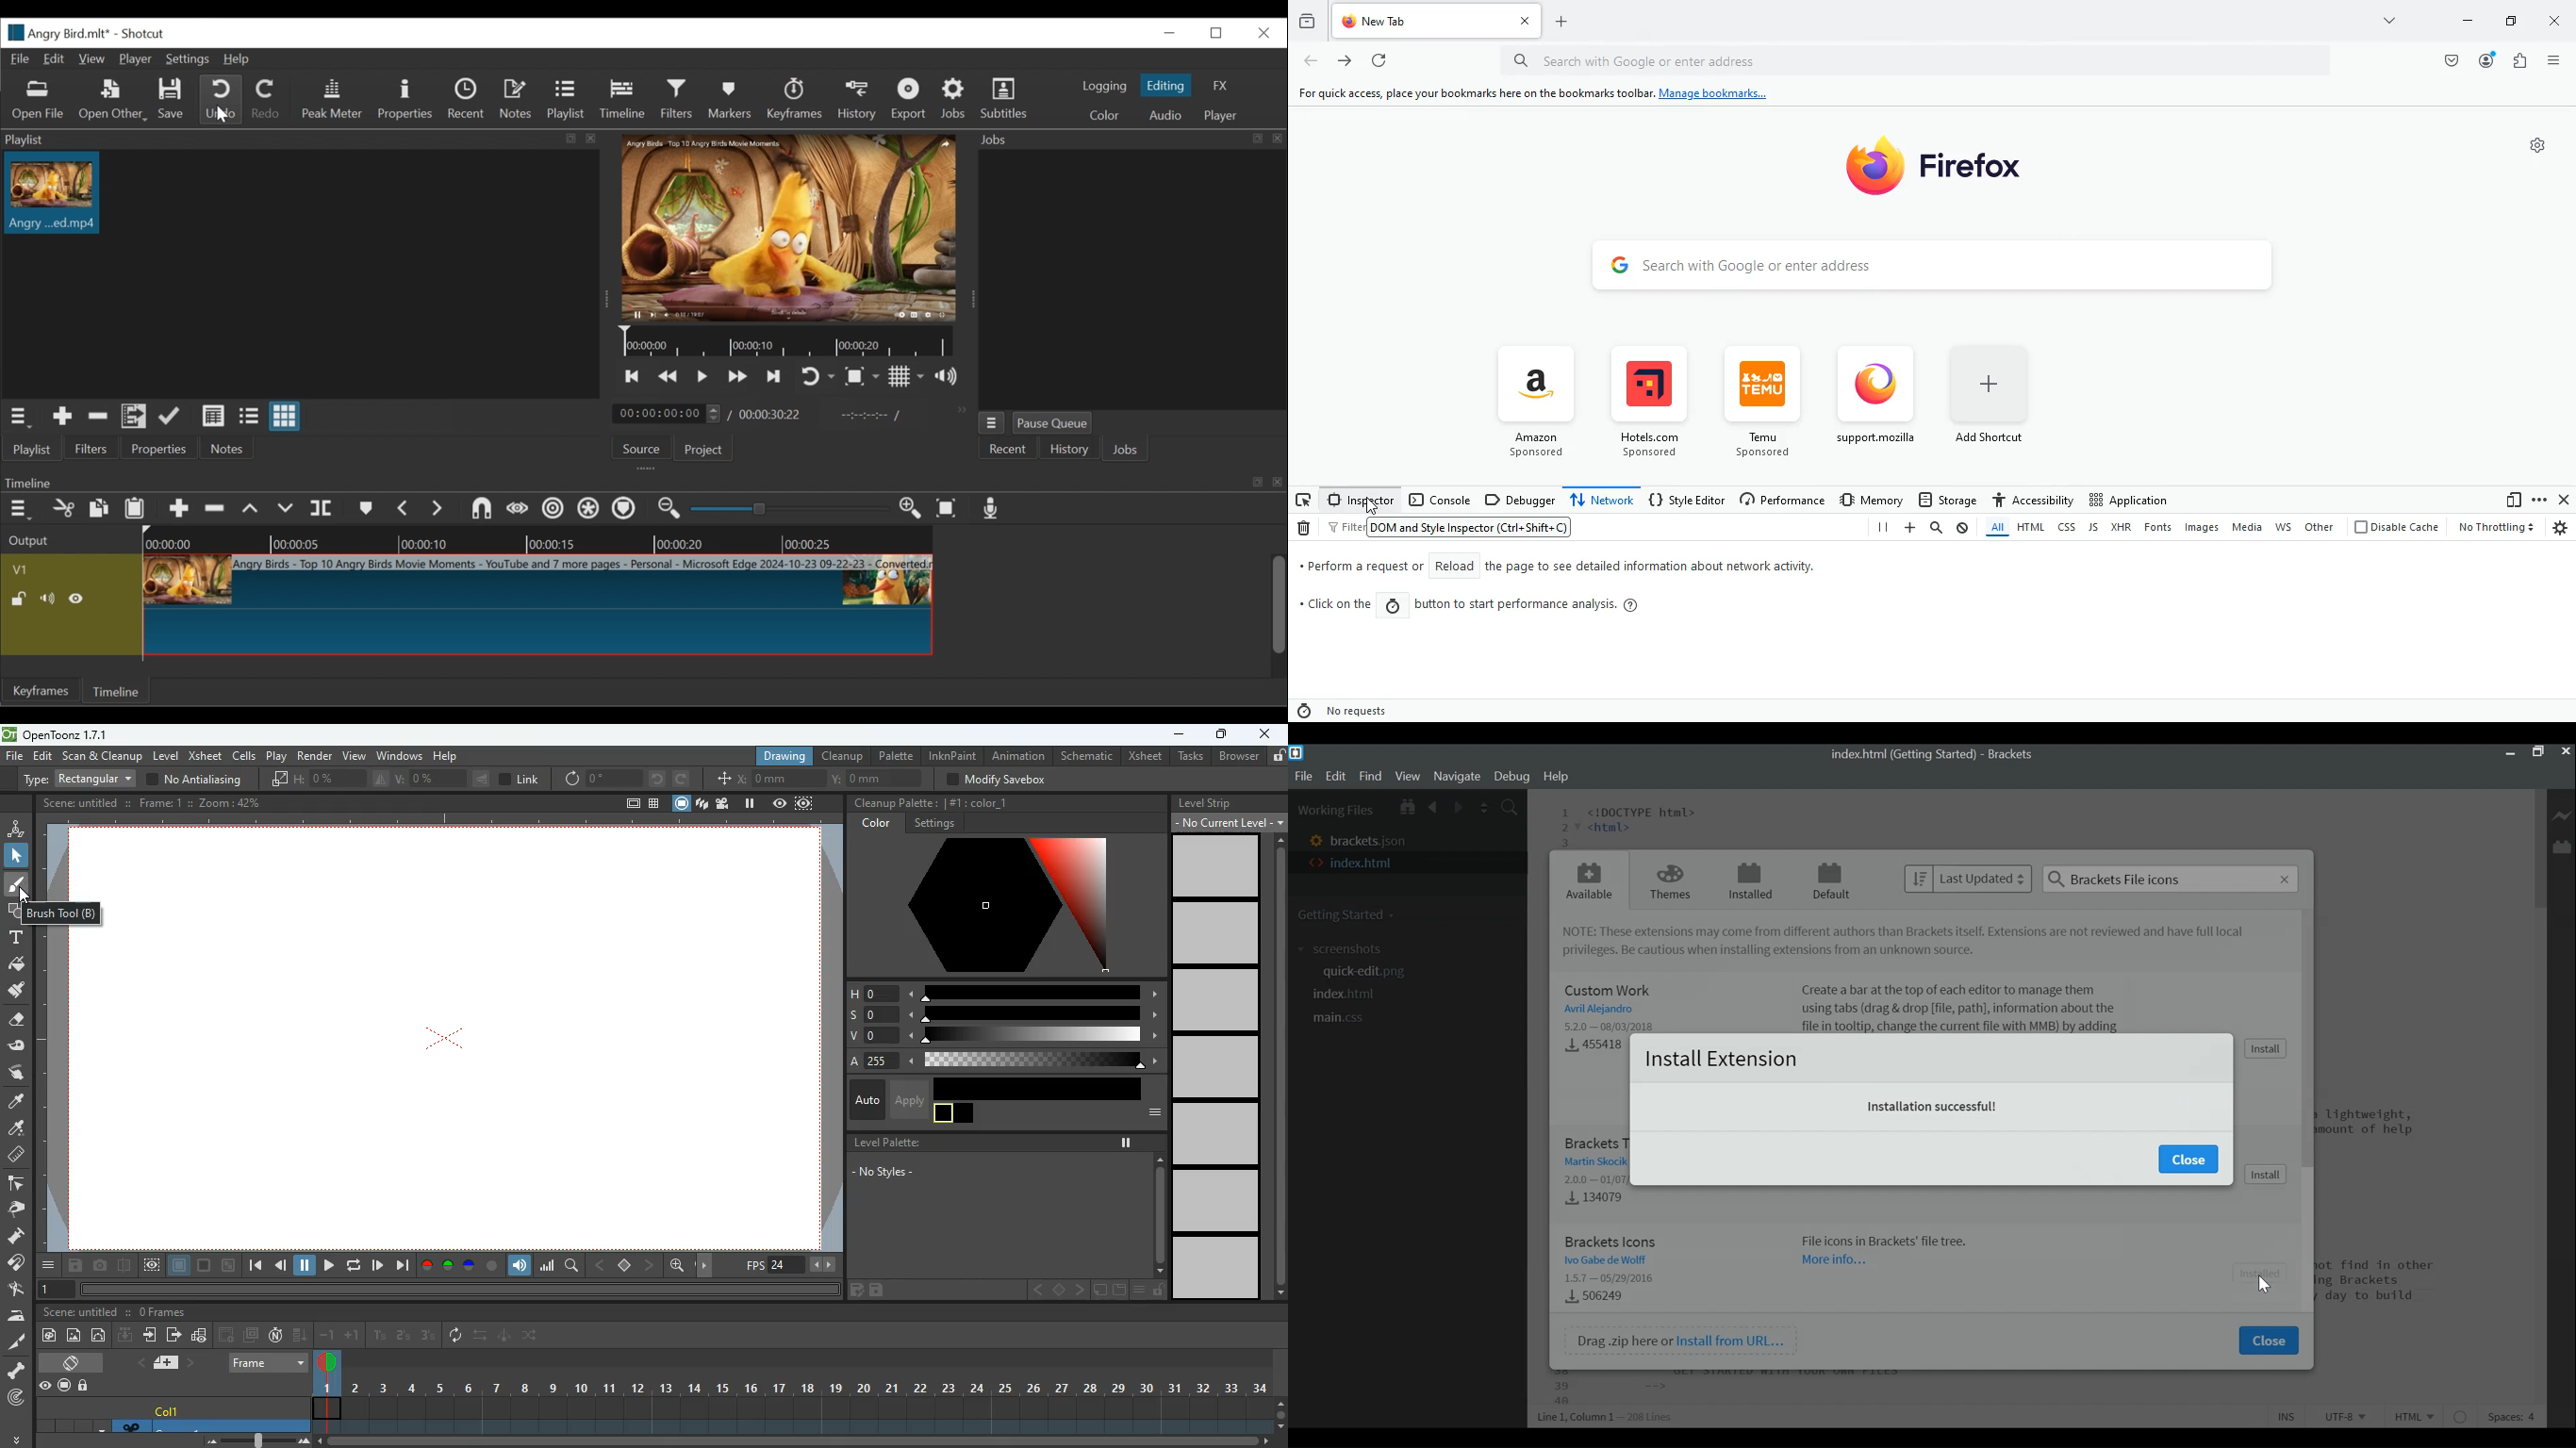 The image size is (2576, 1456). What do you see at coordinates (160, 802) in the screenshot?
I see `frame` at bounding box center [160, 802].